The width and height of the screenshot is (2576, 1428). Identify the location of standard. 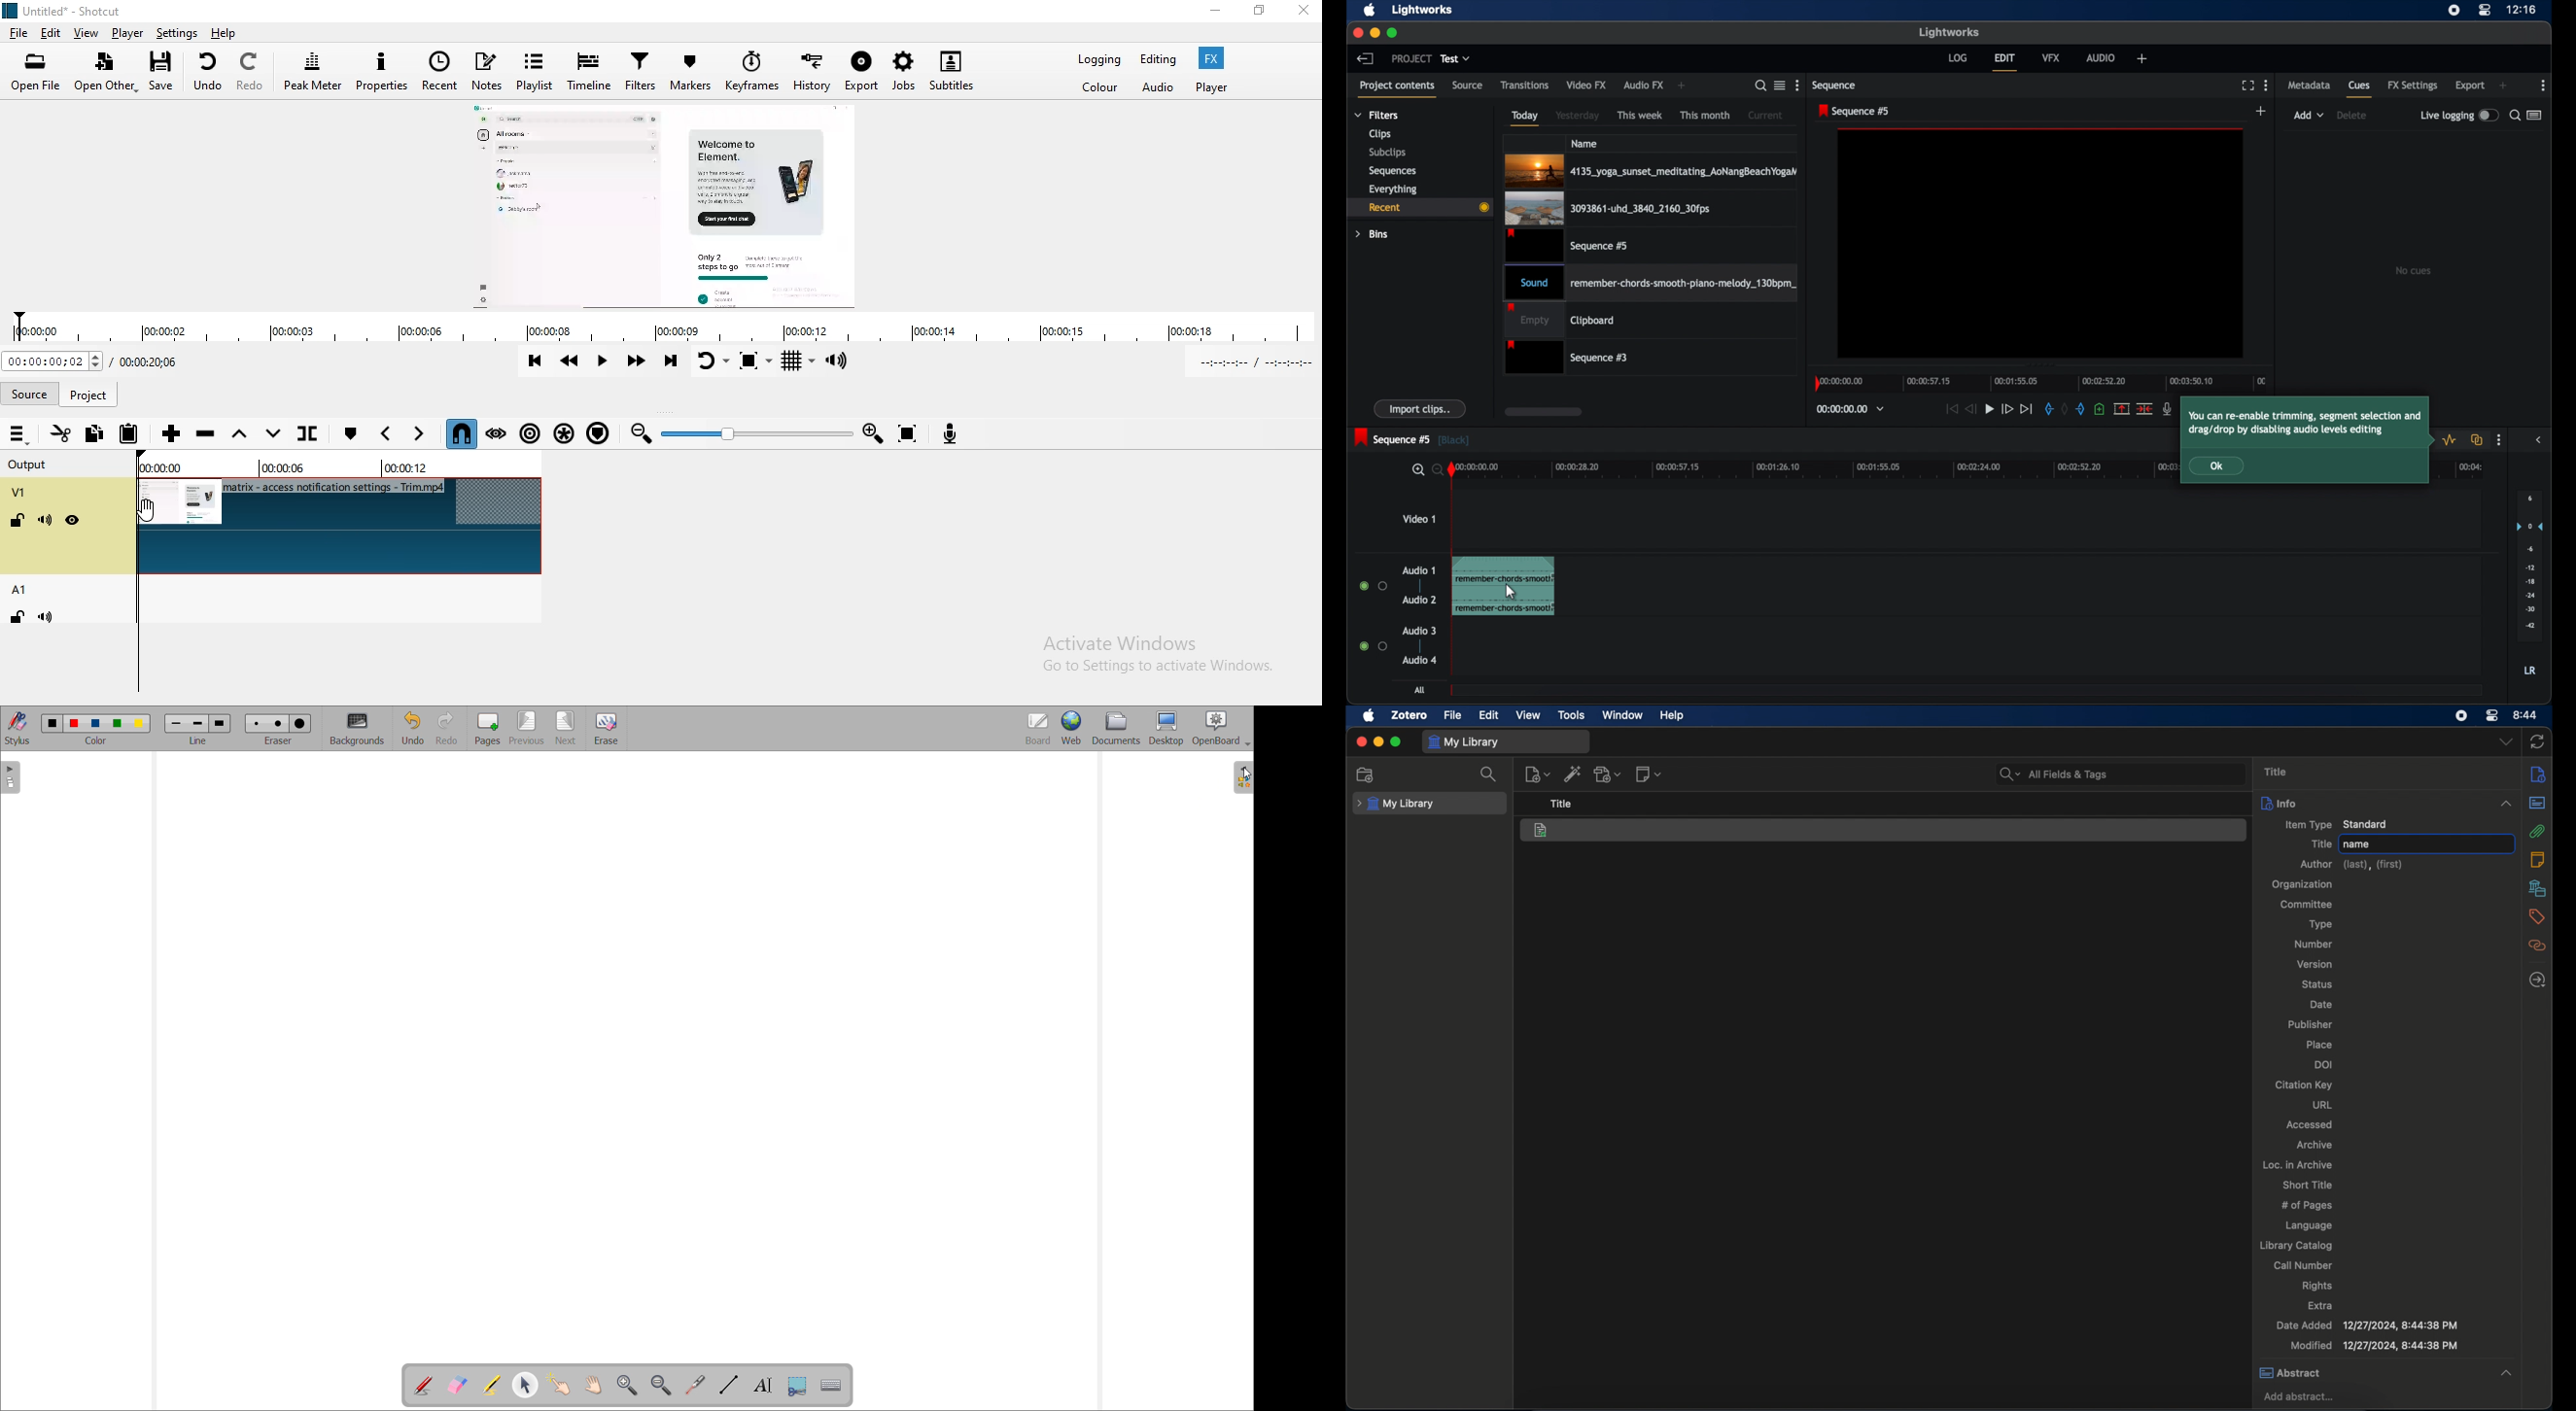
(1542, 831).